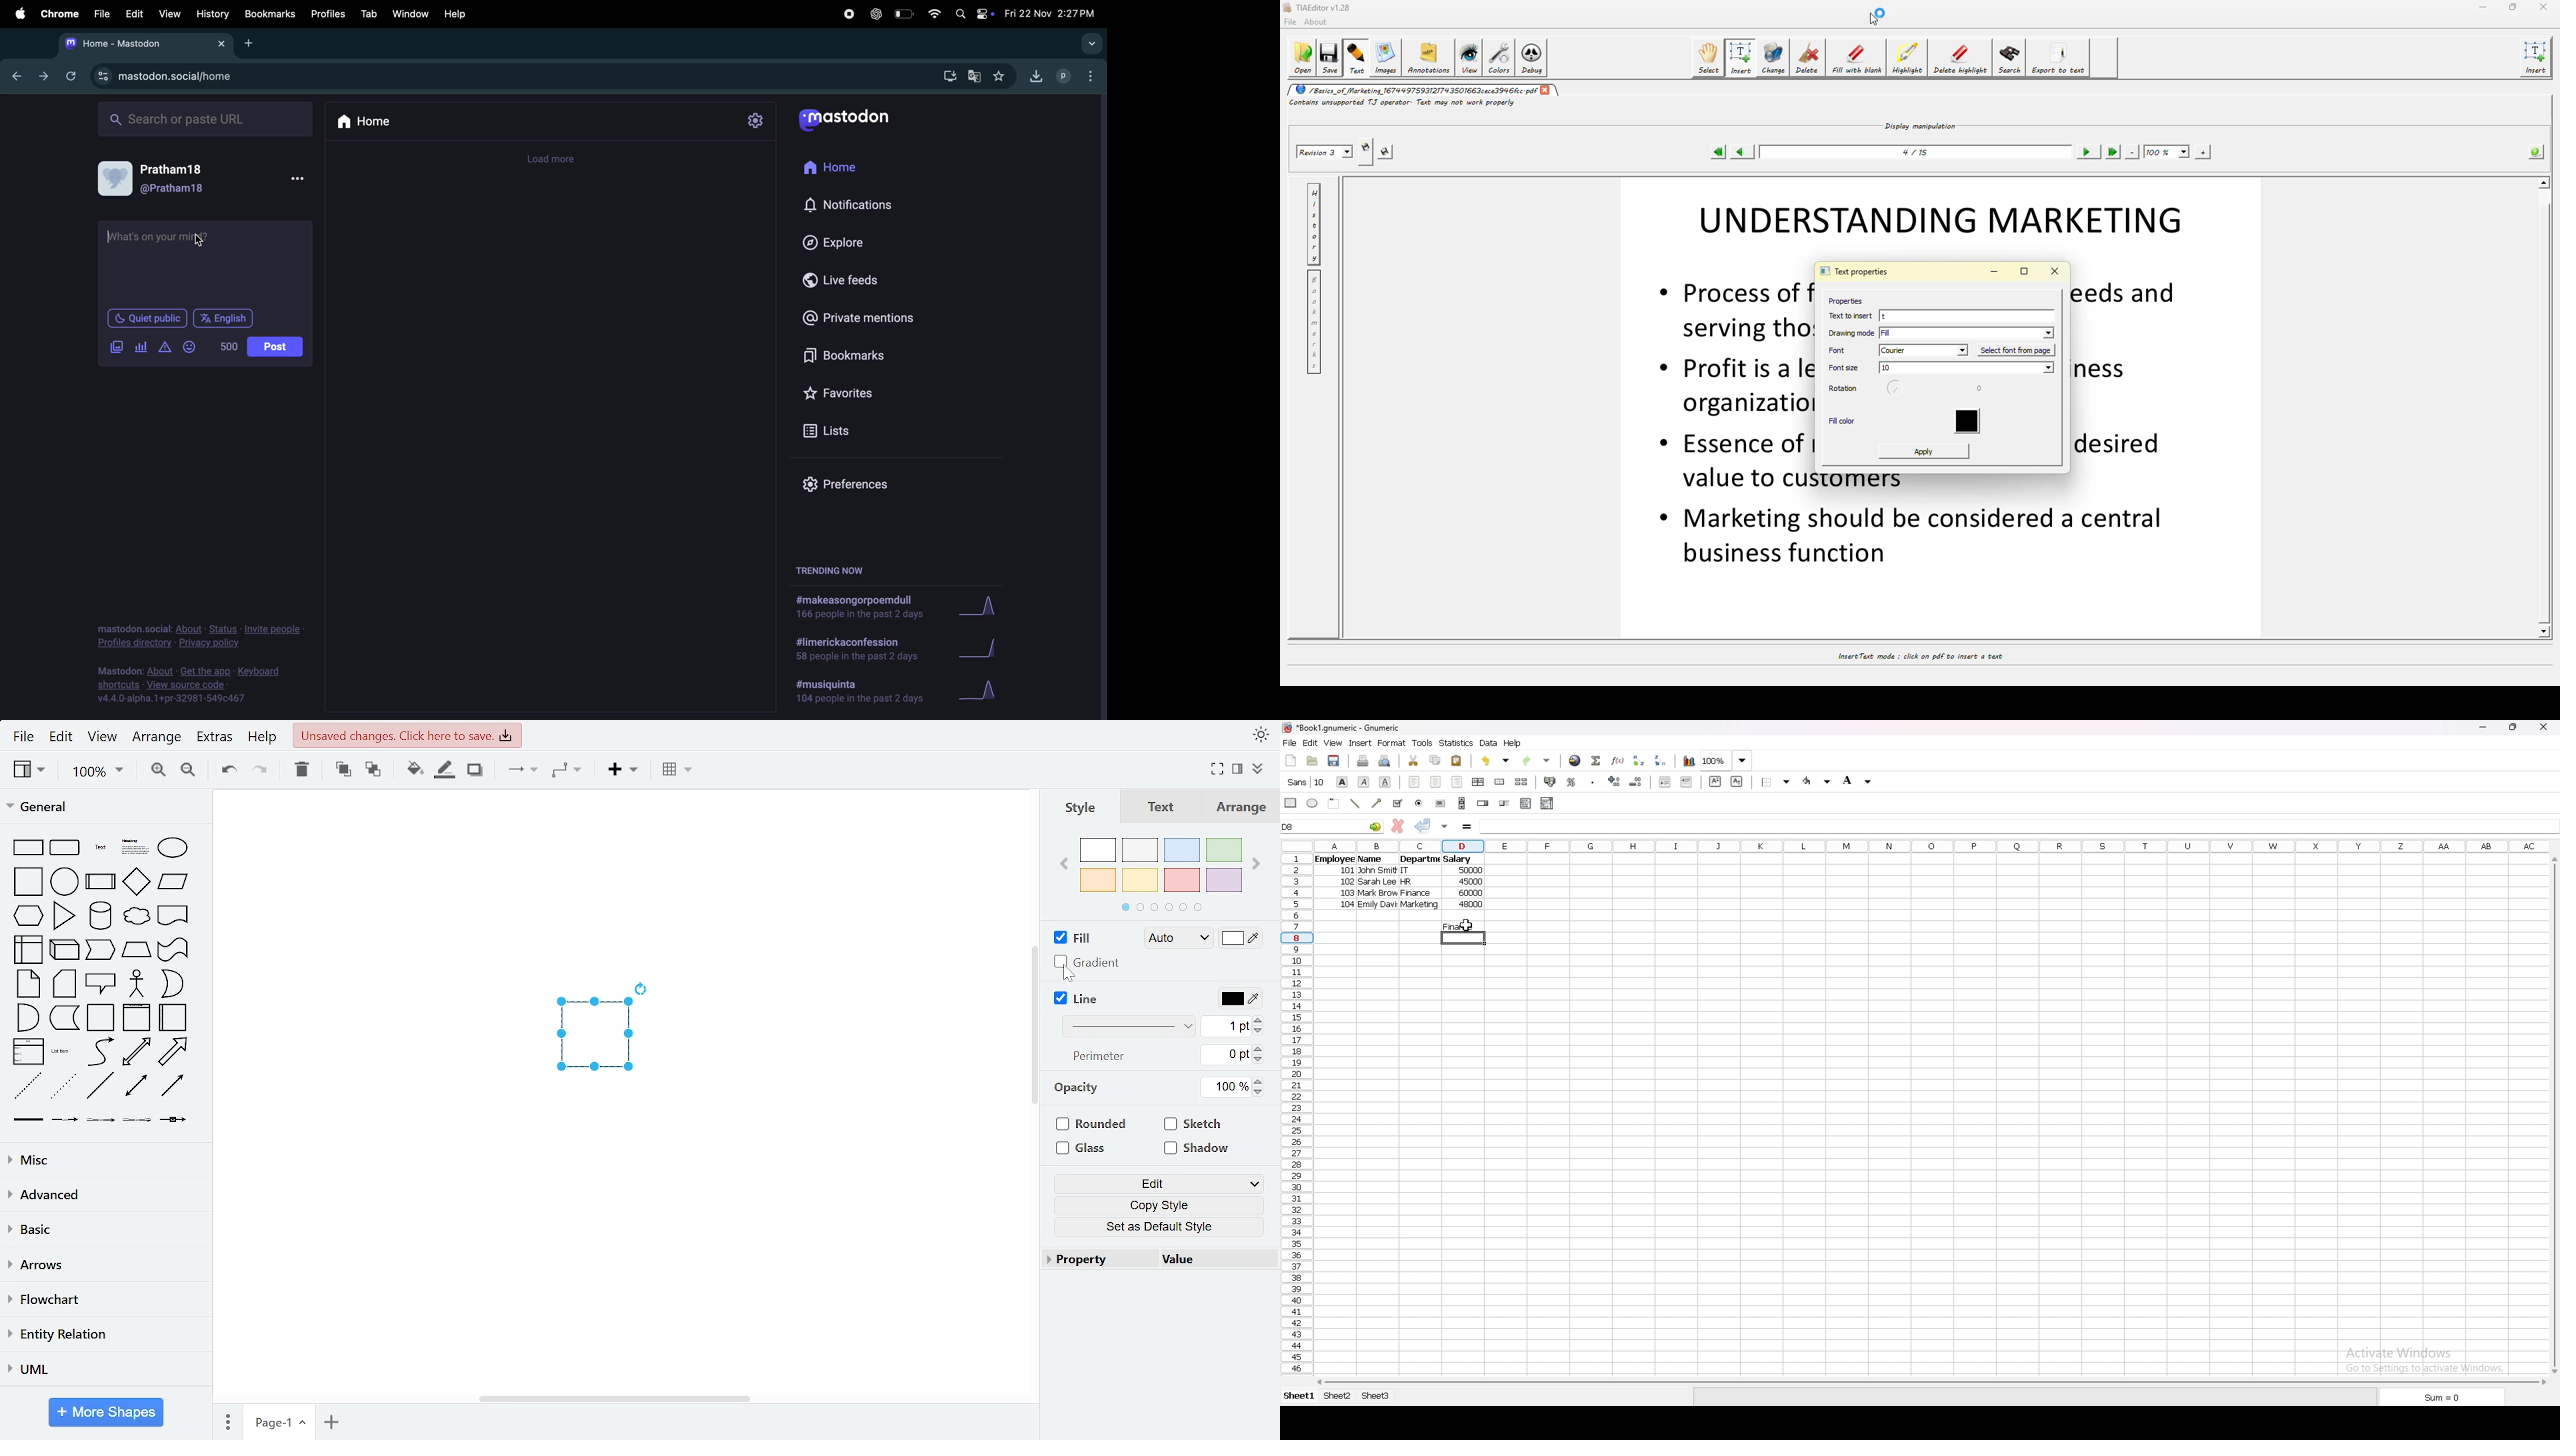  I want to click on pages, so click(229, 1422).